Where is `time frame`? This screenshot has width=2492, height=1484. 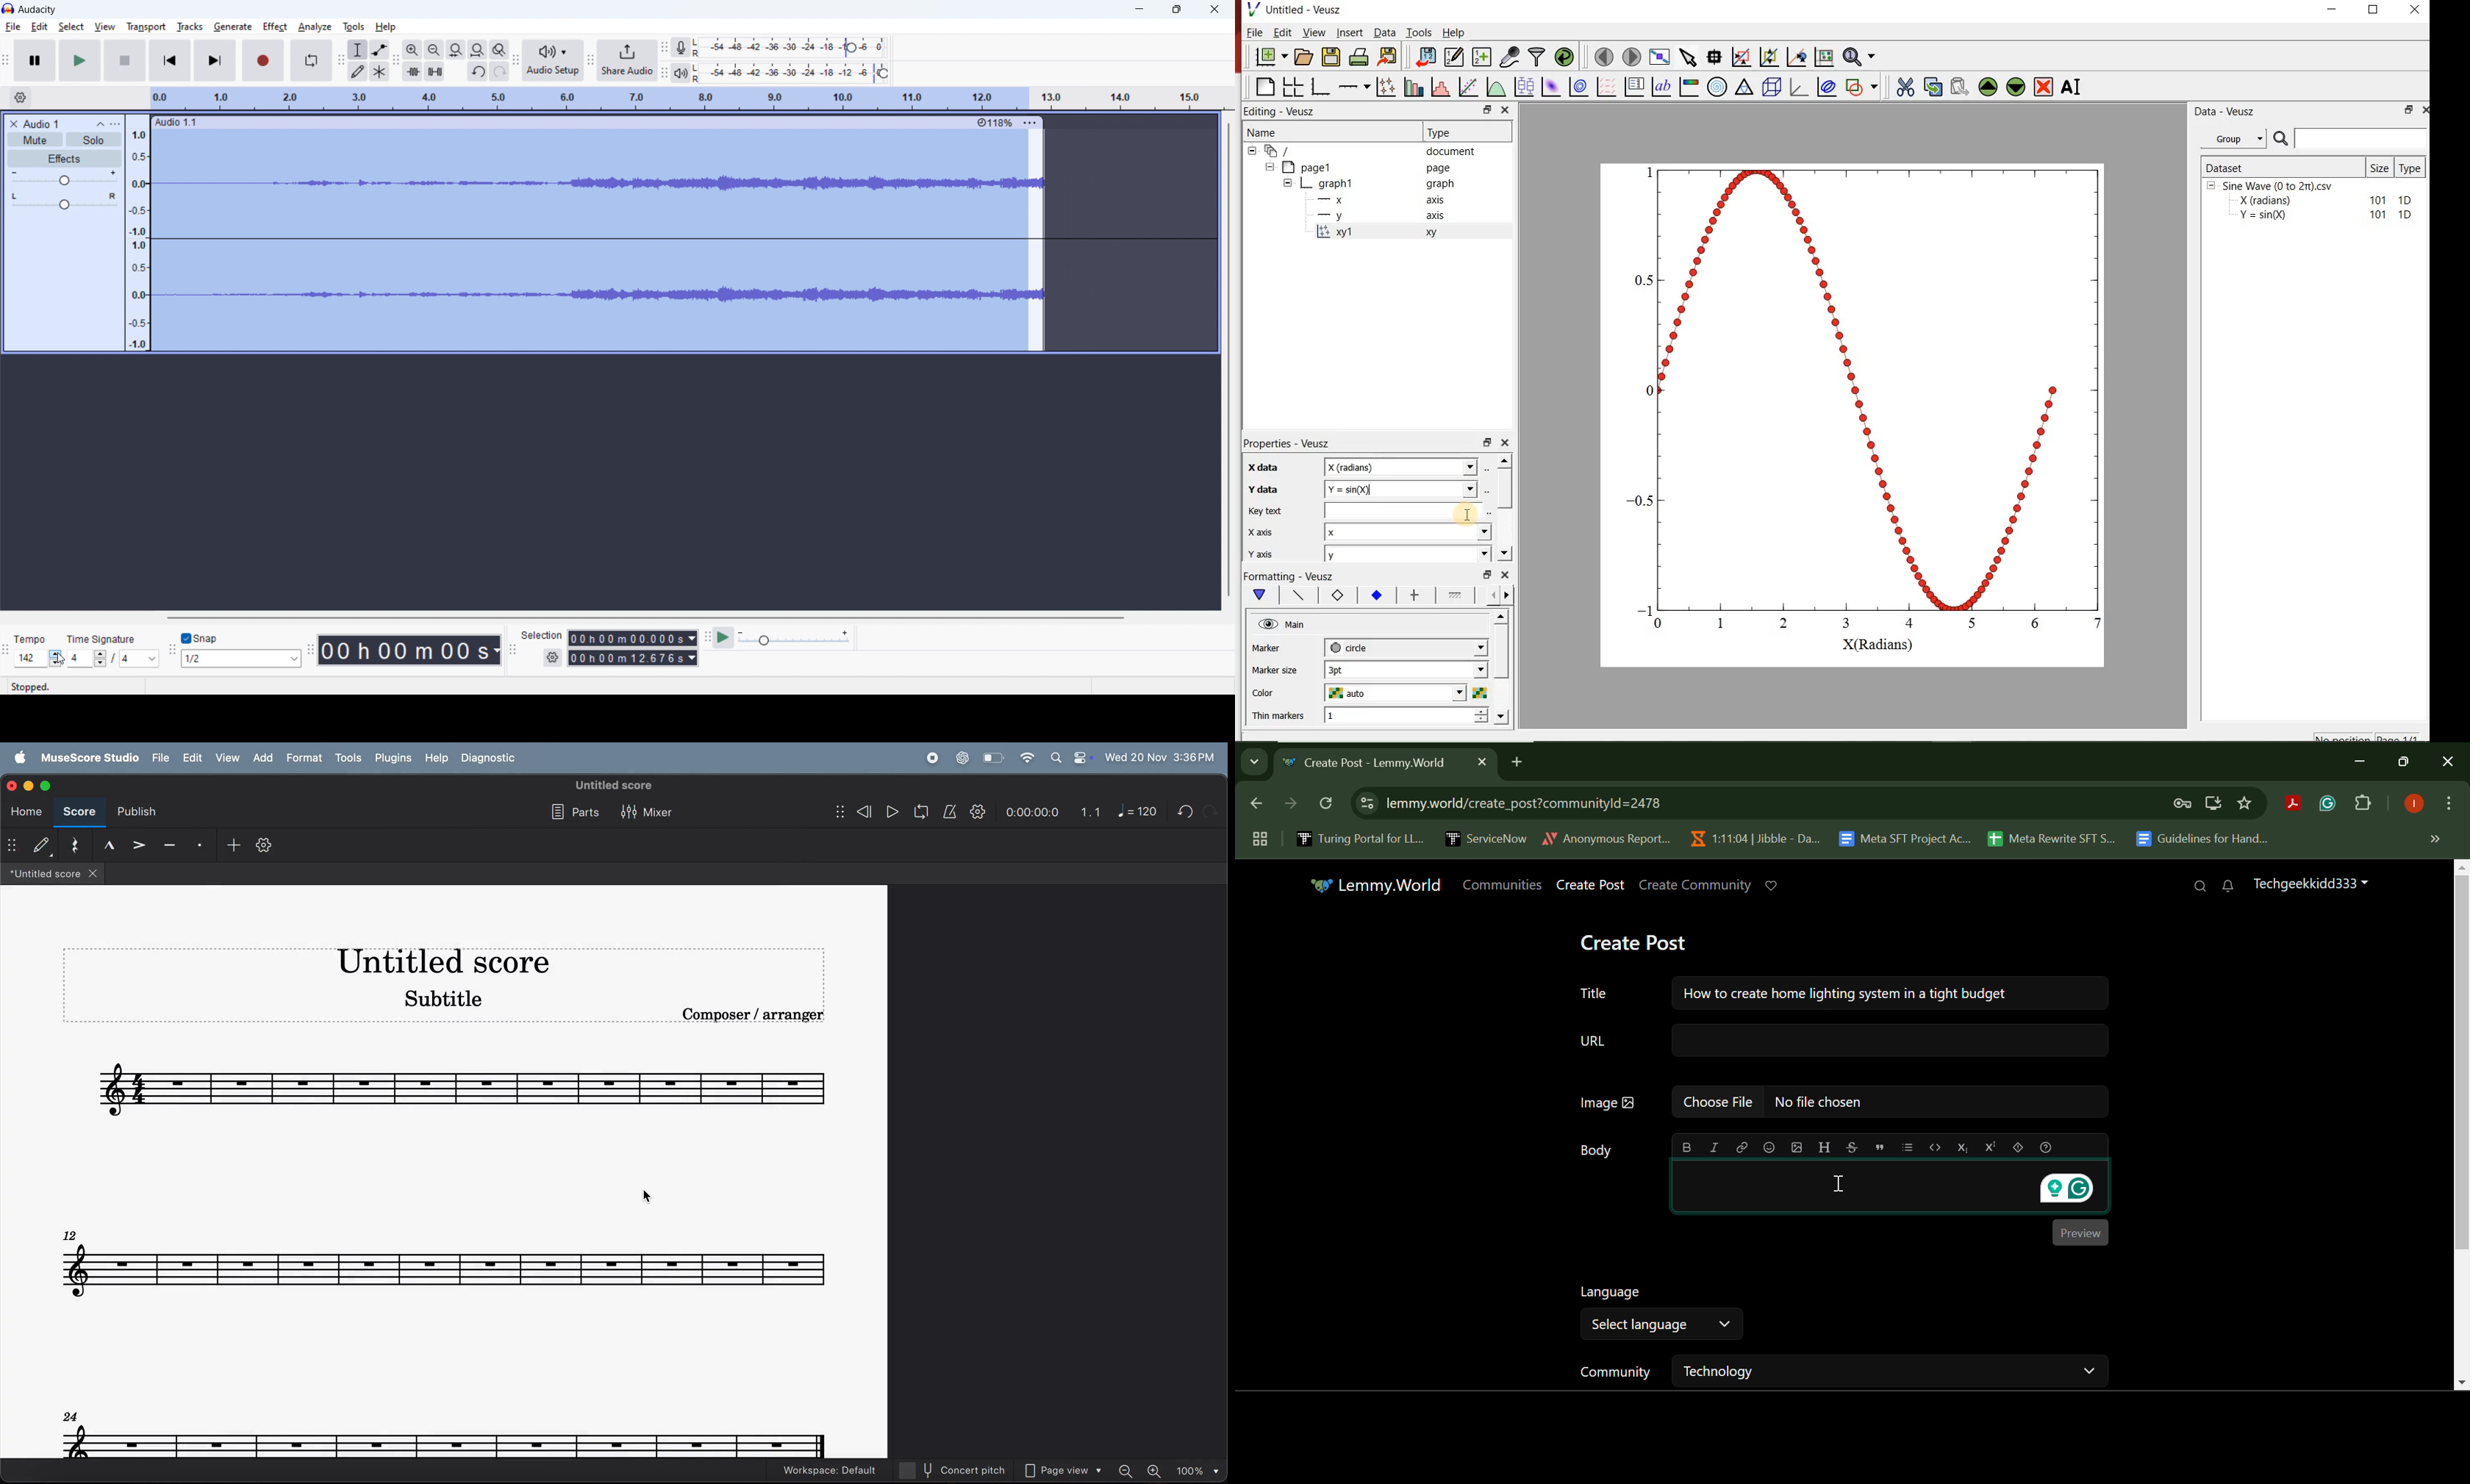 time frame is located at coordinates (1031, 813).